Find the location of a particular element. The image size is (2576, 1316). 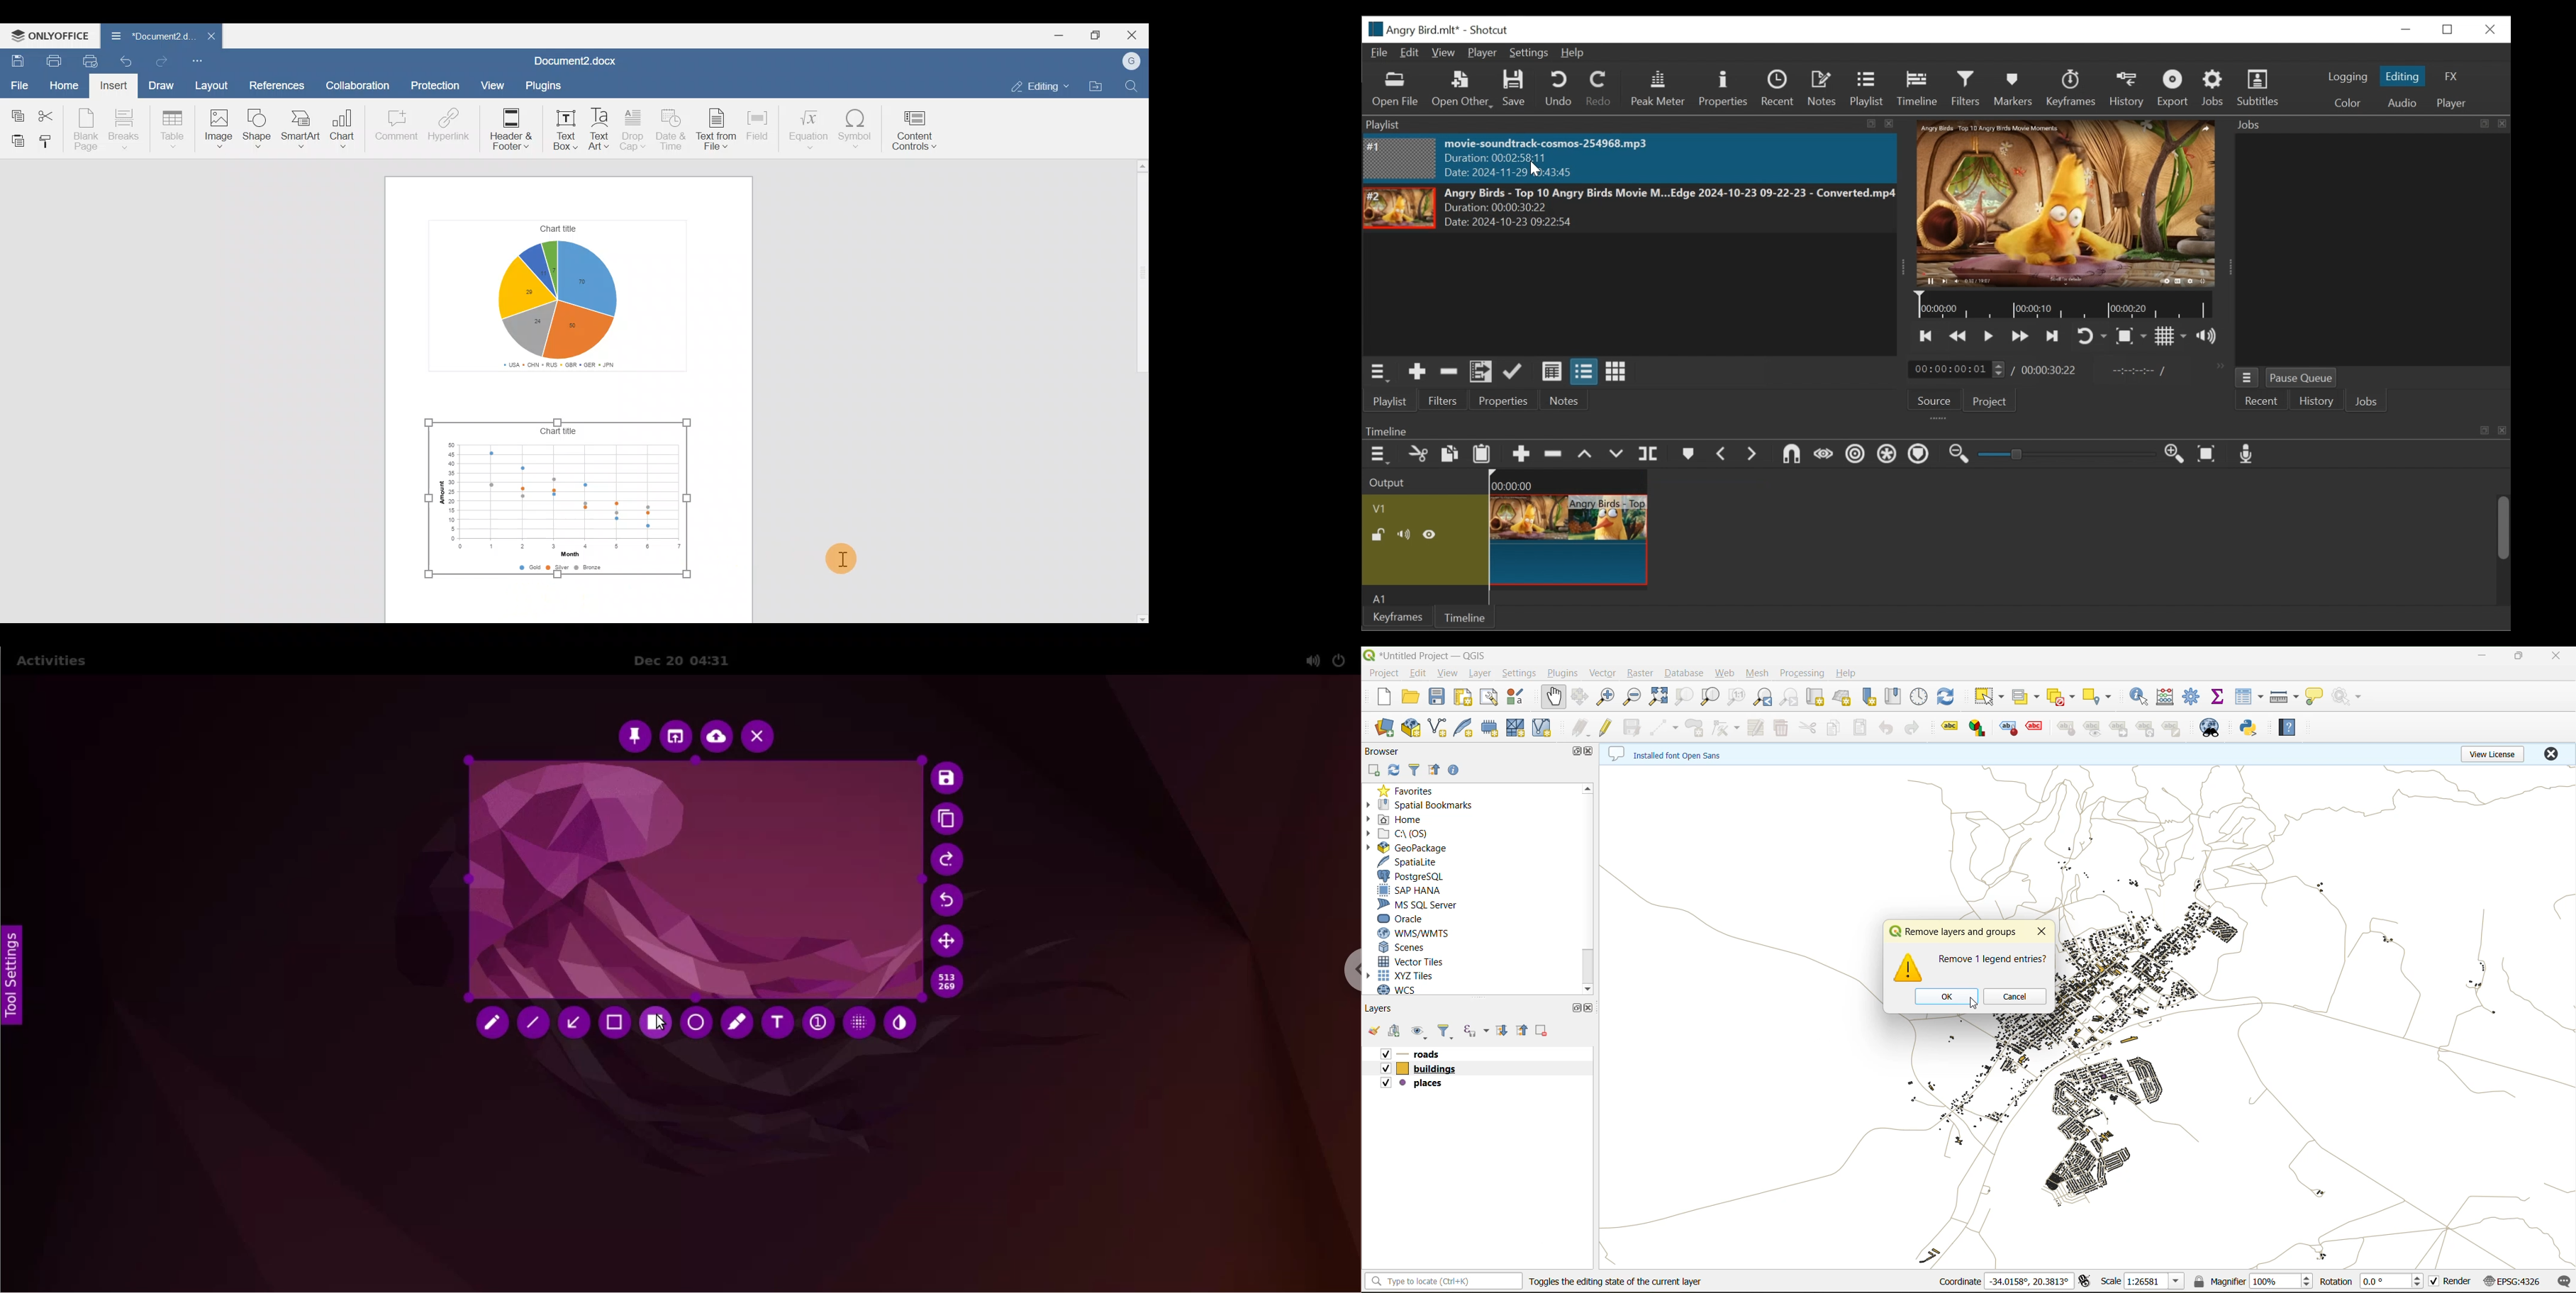

Table is located at coordinates (177, 128).